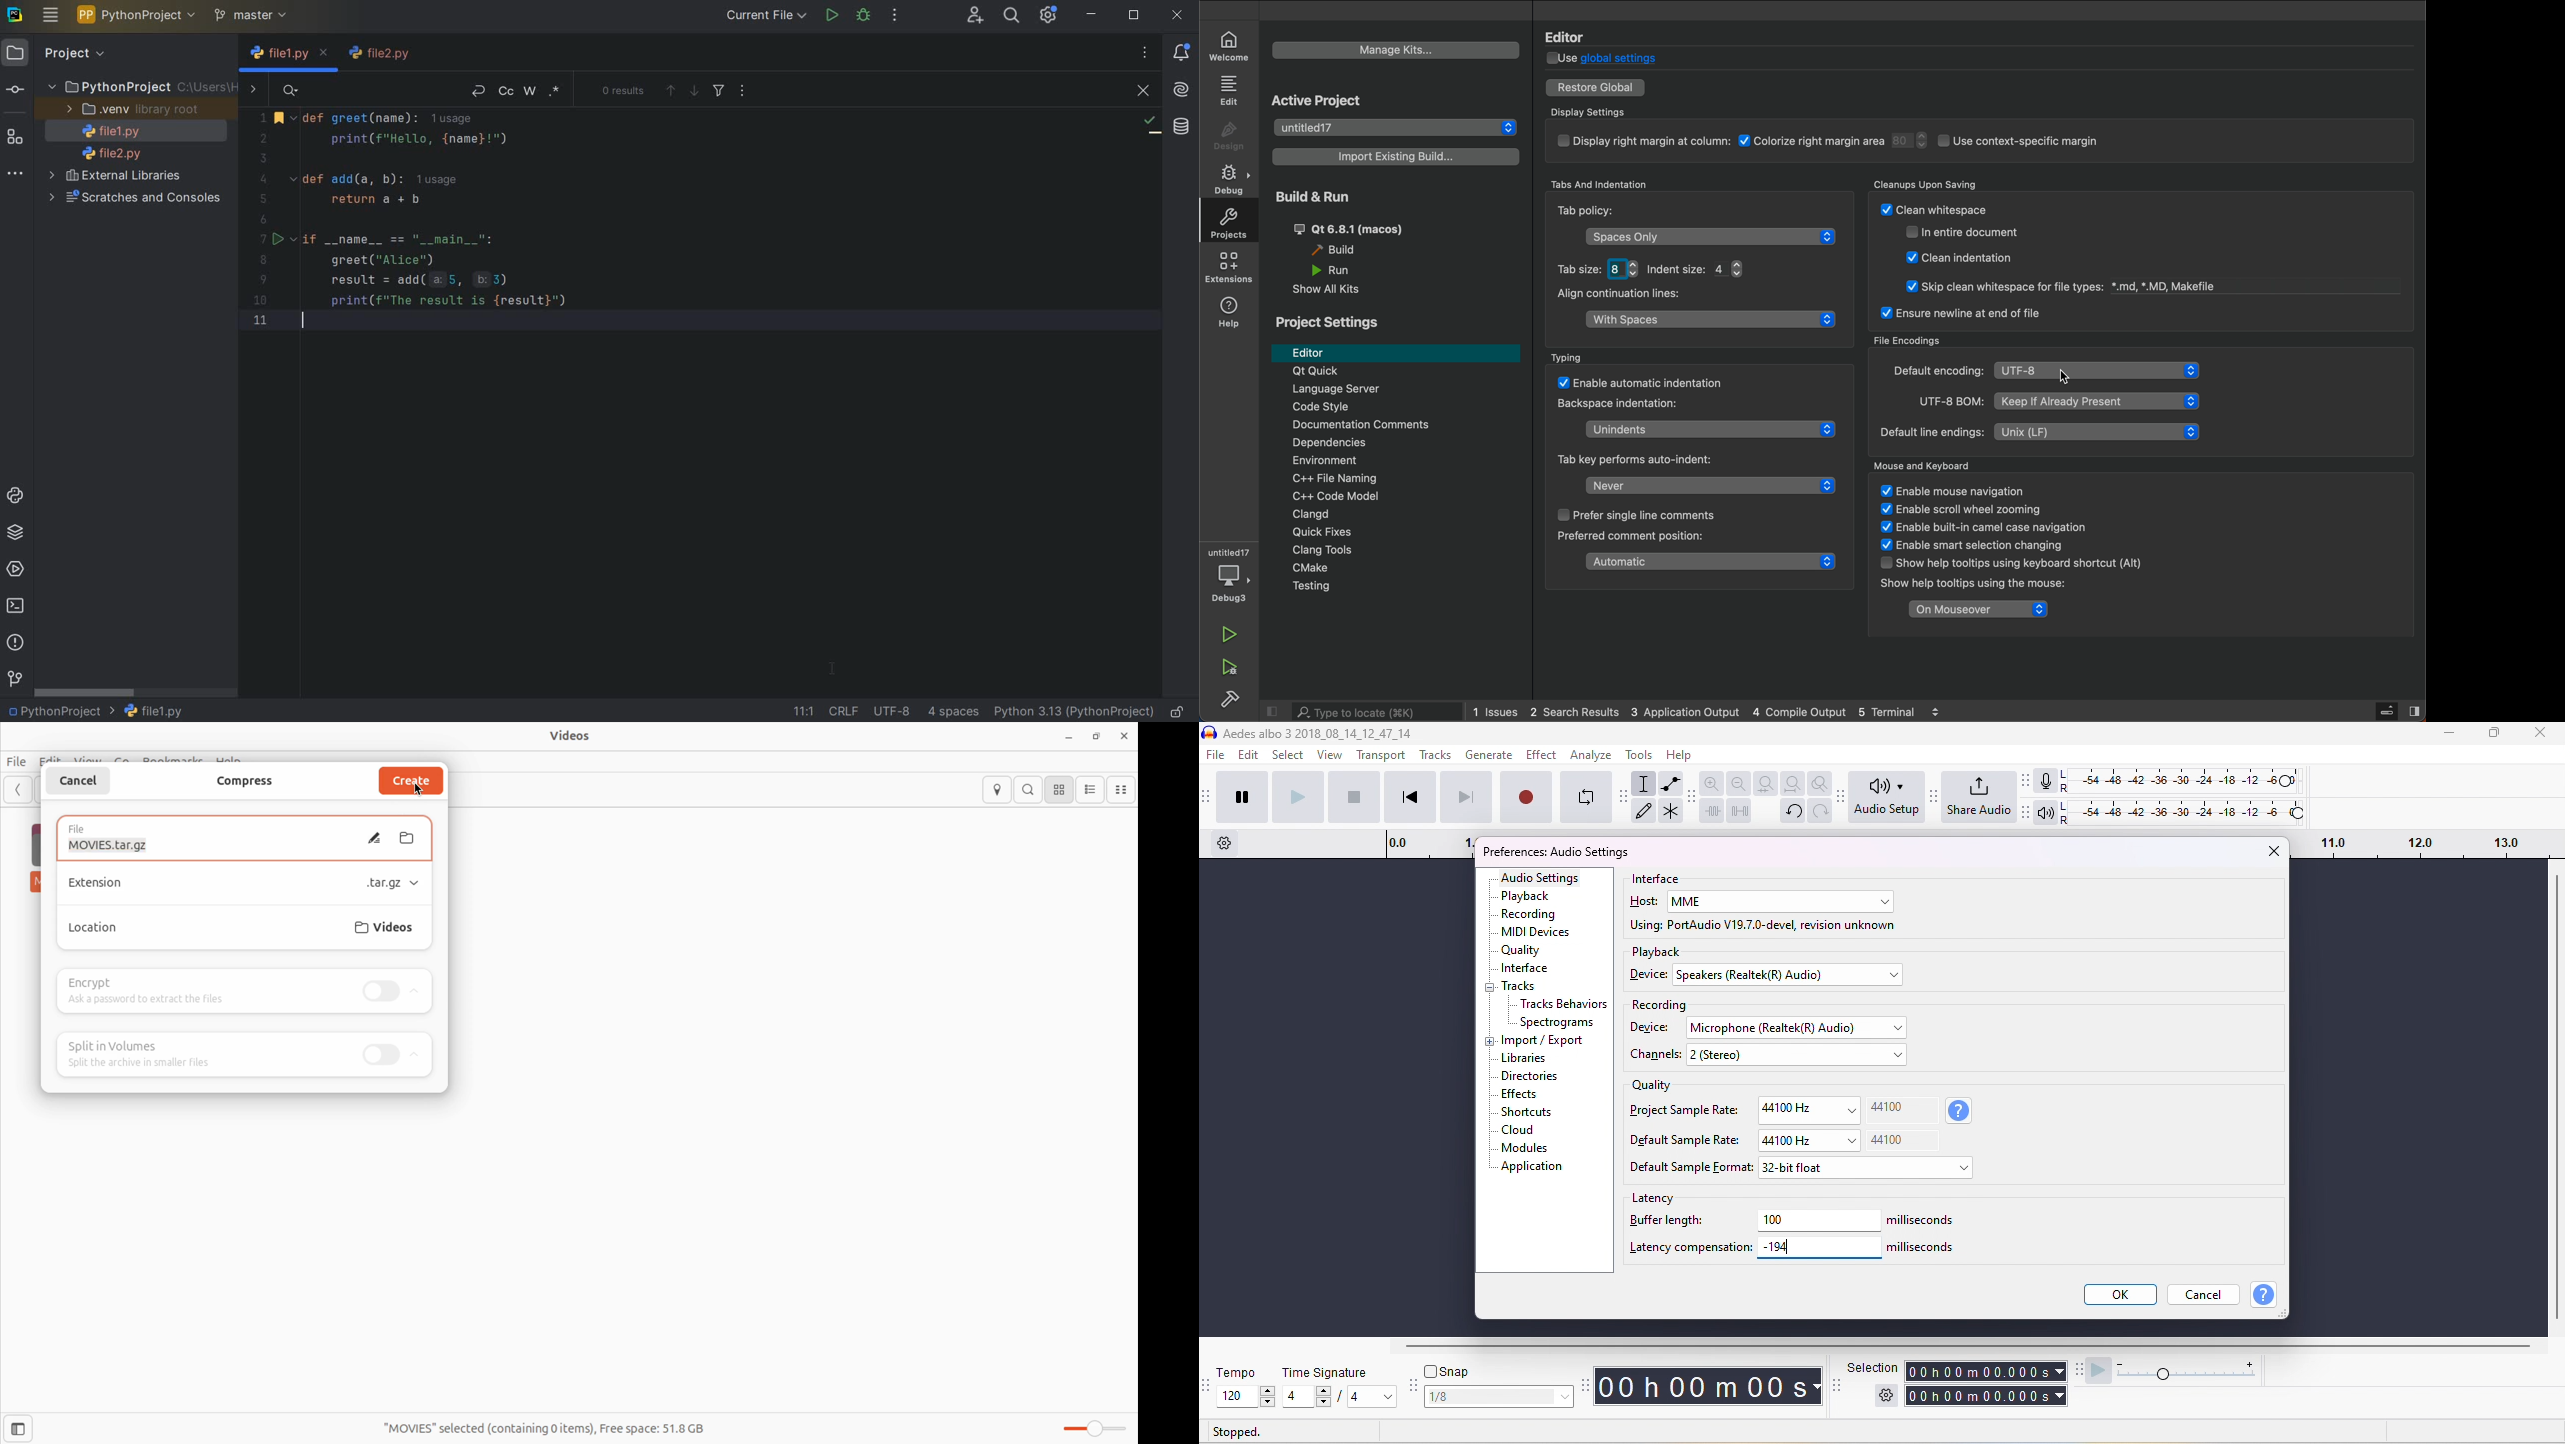 The image size is (2576, 1456). What do you see at coordinates (1398, 352) in the screenshot?
I see `editor` at bounding box center [1398, 352].